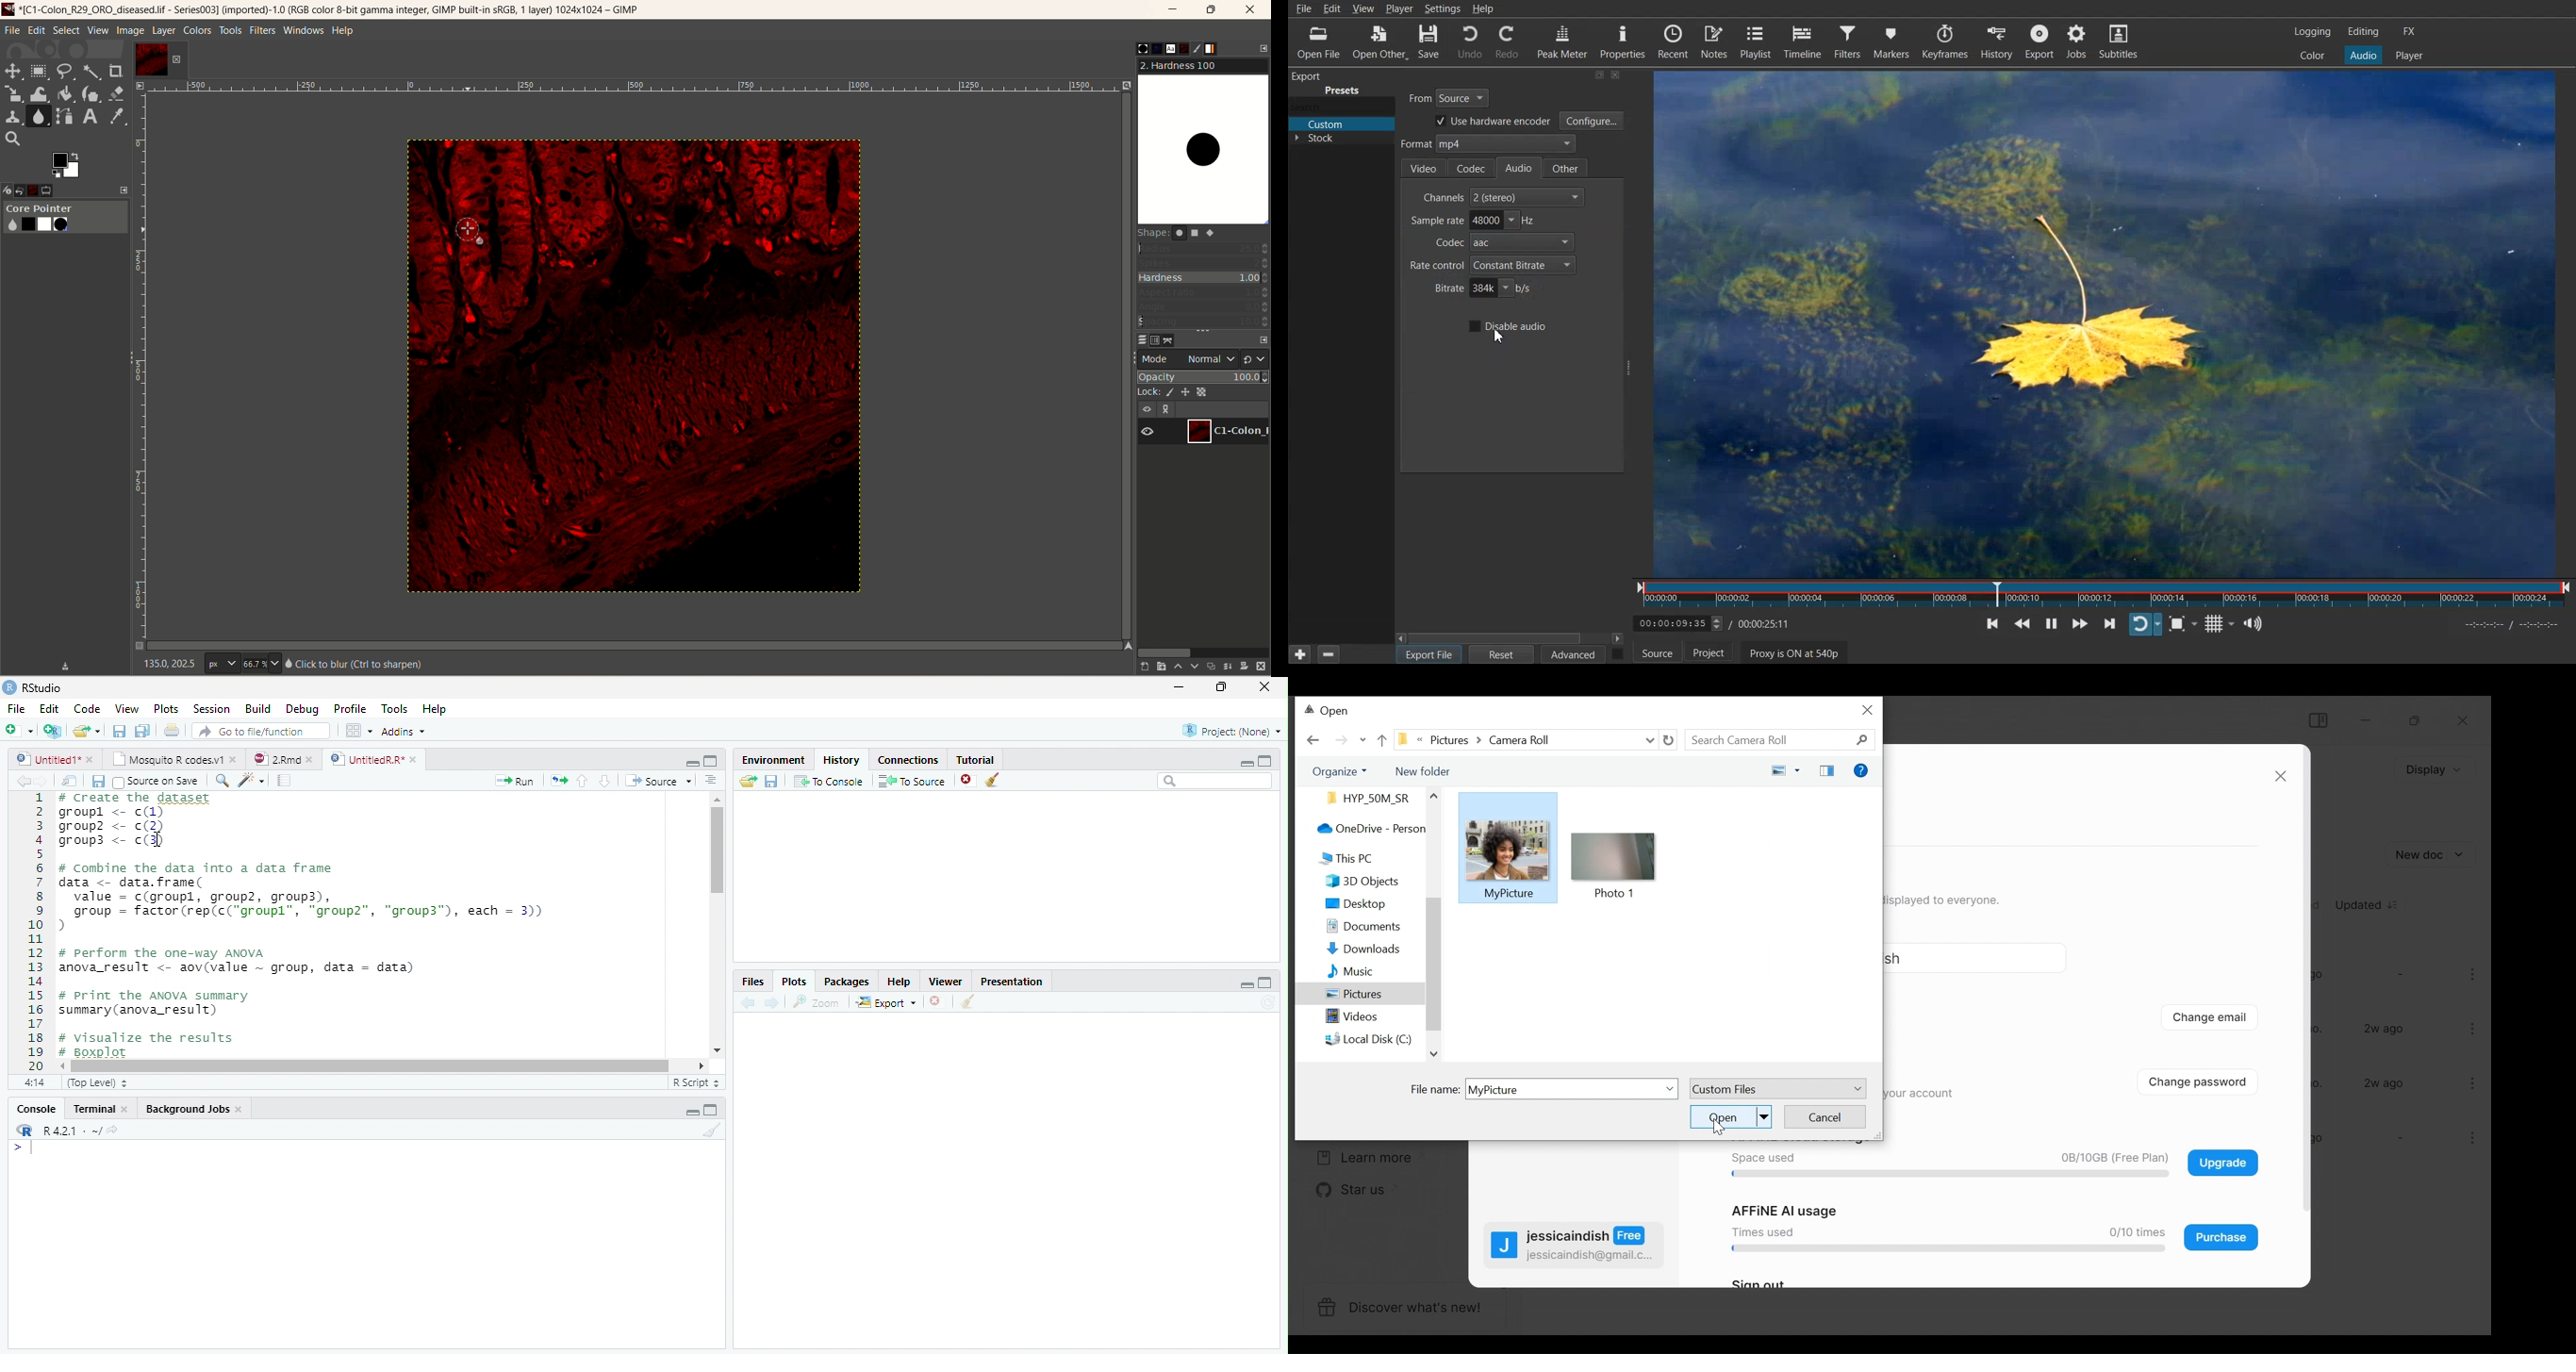  What do you see at coordinates (12, 116) in the screenshot?
I see `clone tool` at bounding box center [12, 116].